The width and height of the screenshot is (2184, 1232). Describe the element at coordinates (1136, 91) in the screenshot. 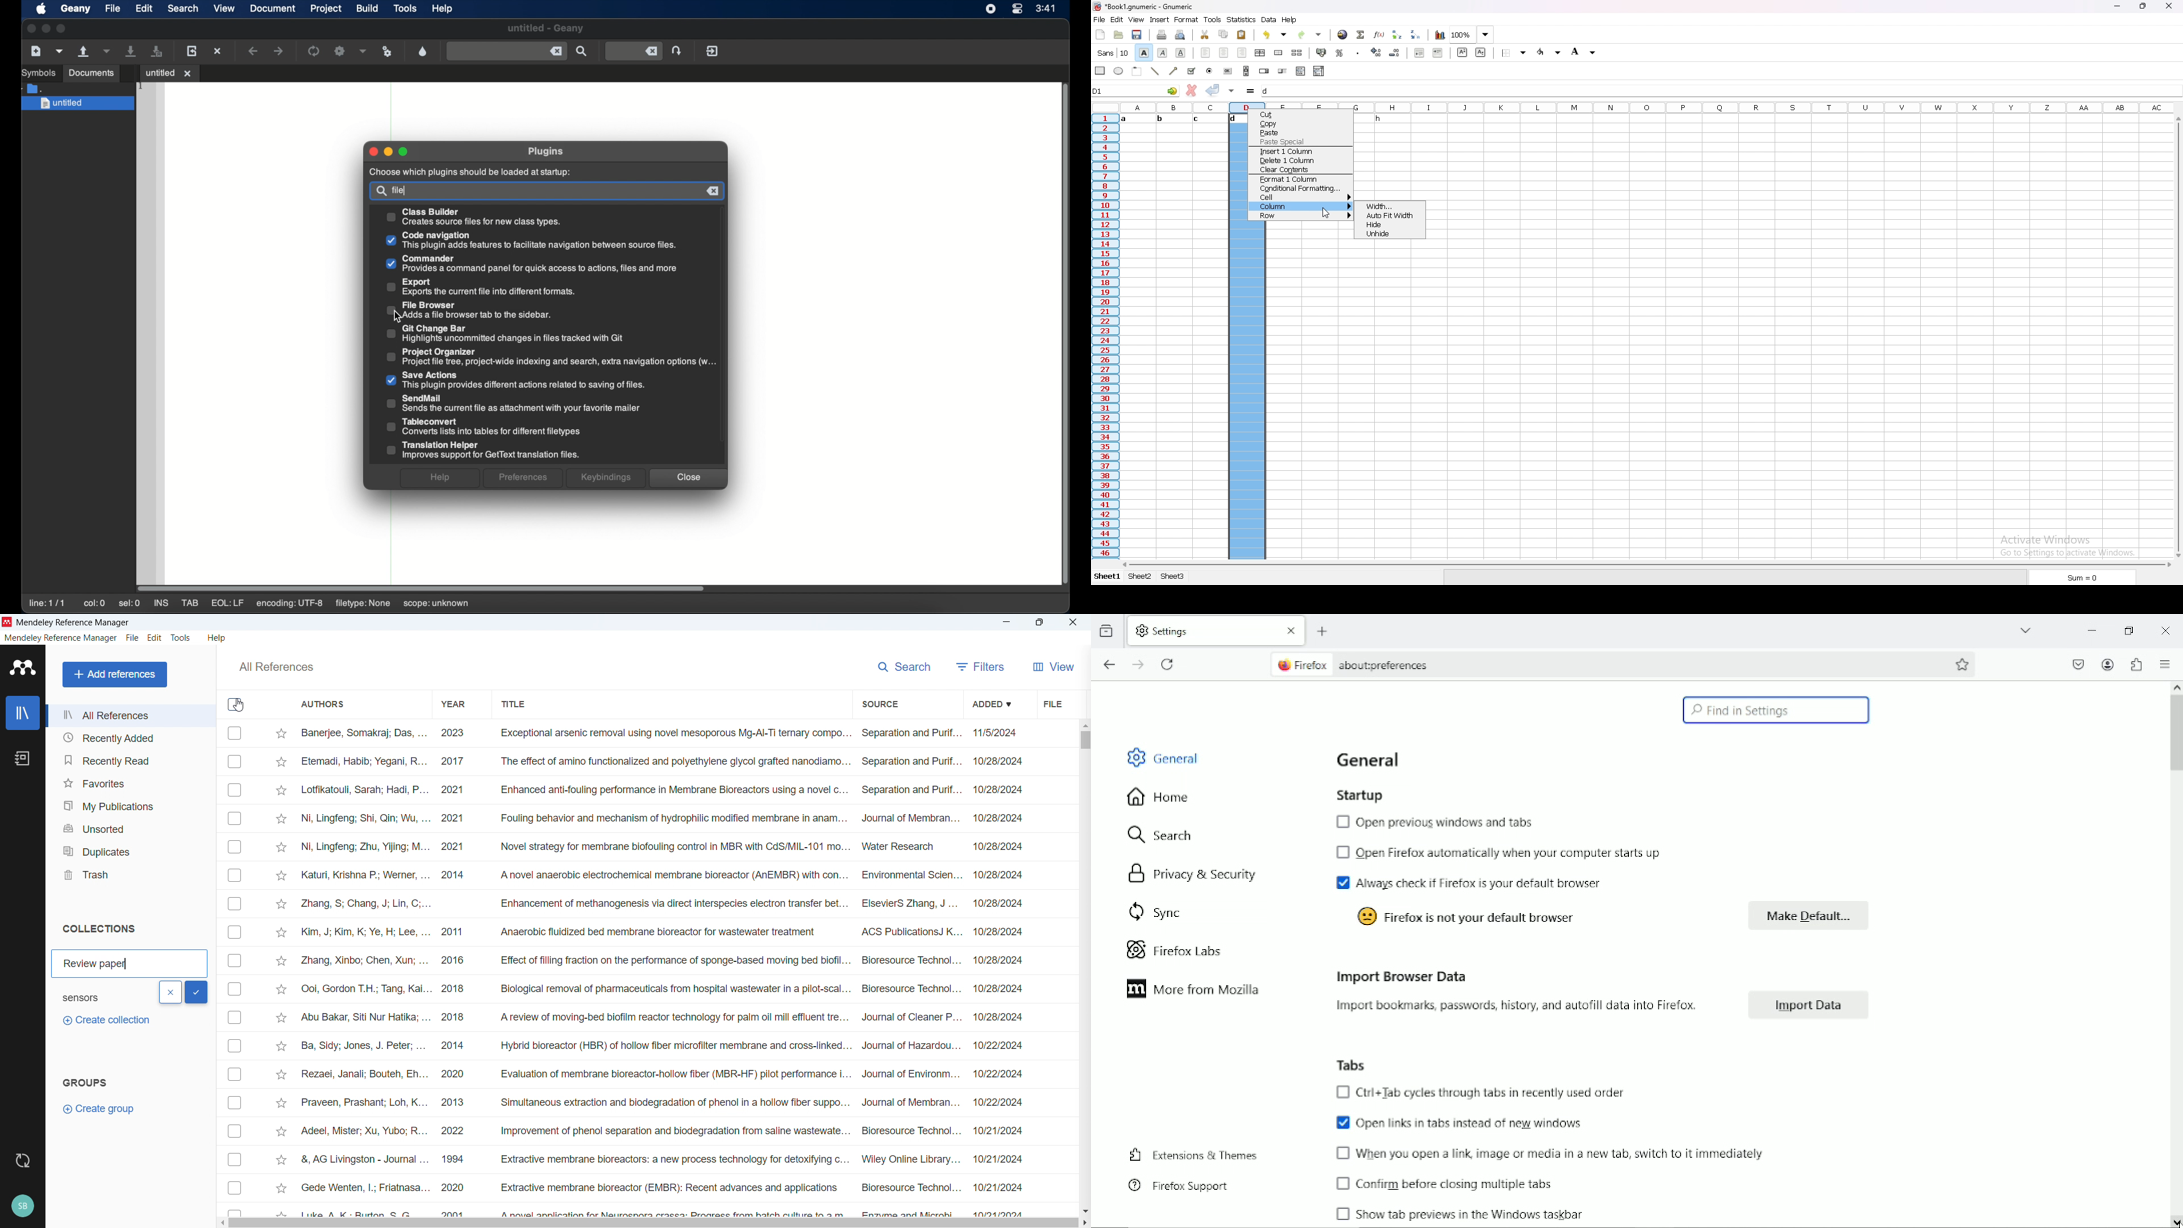

I see `selected cell` at that location.